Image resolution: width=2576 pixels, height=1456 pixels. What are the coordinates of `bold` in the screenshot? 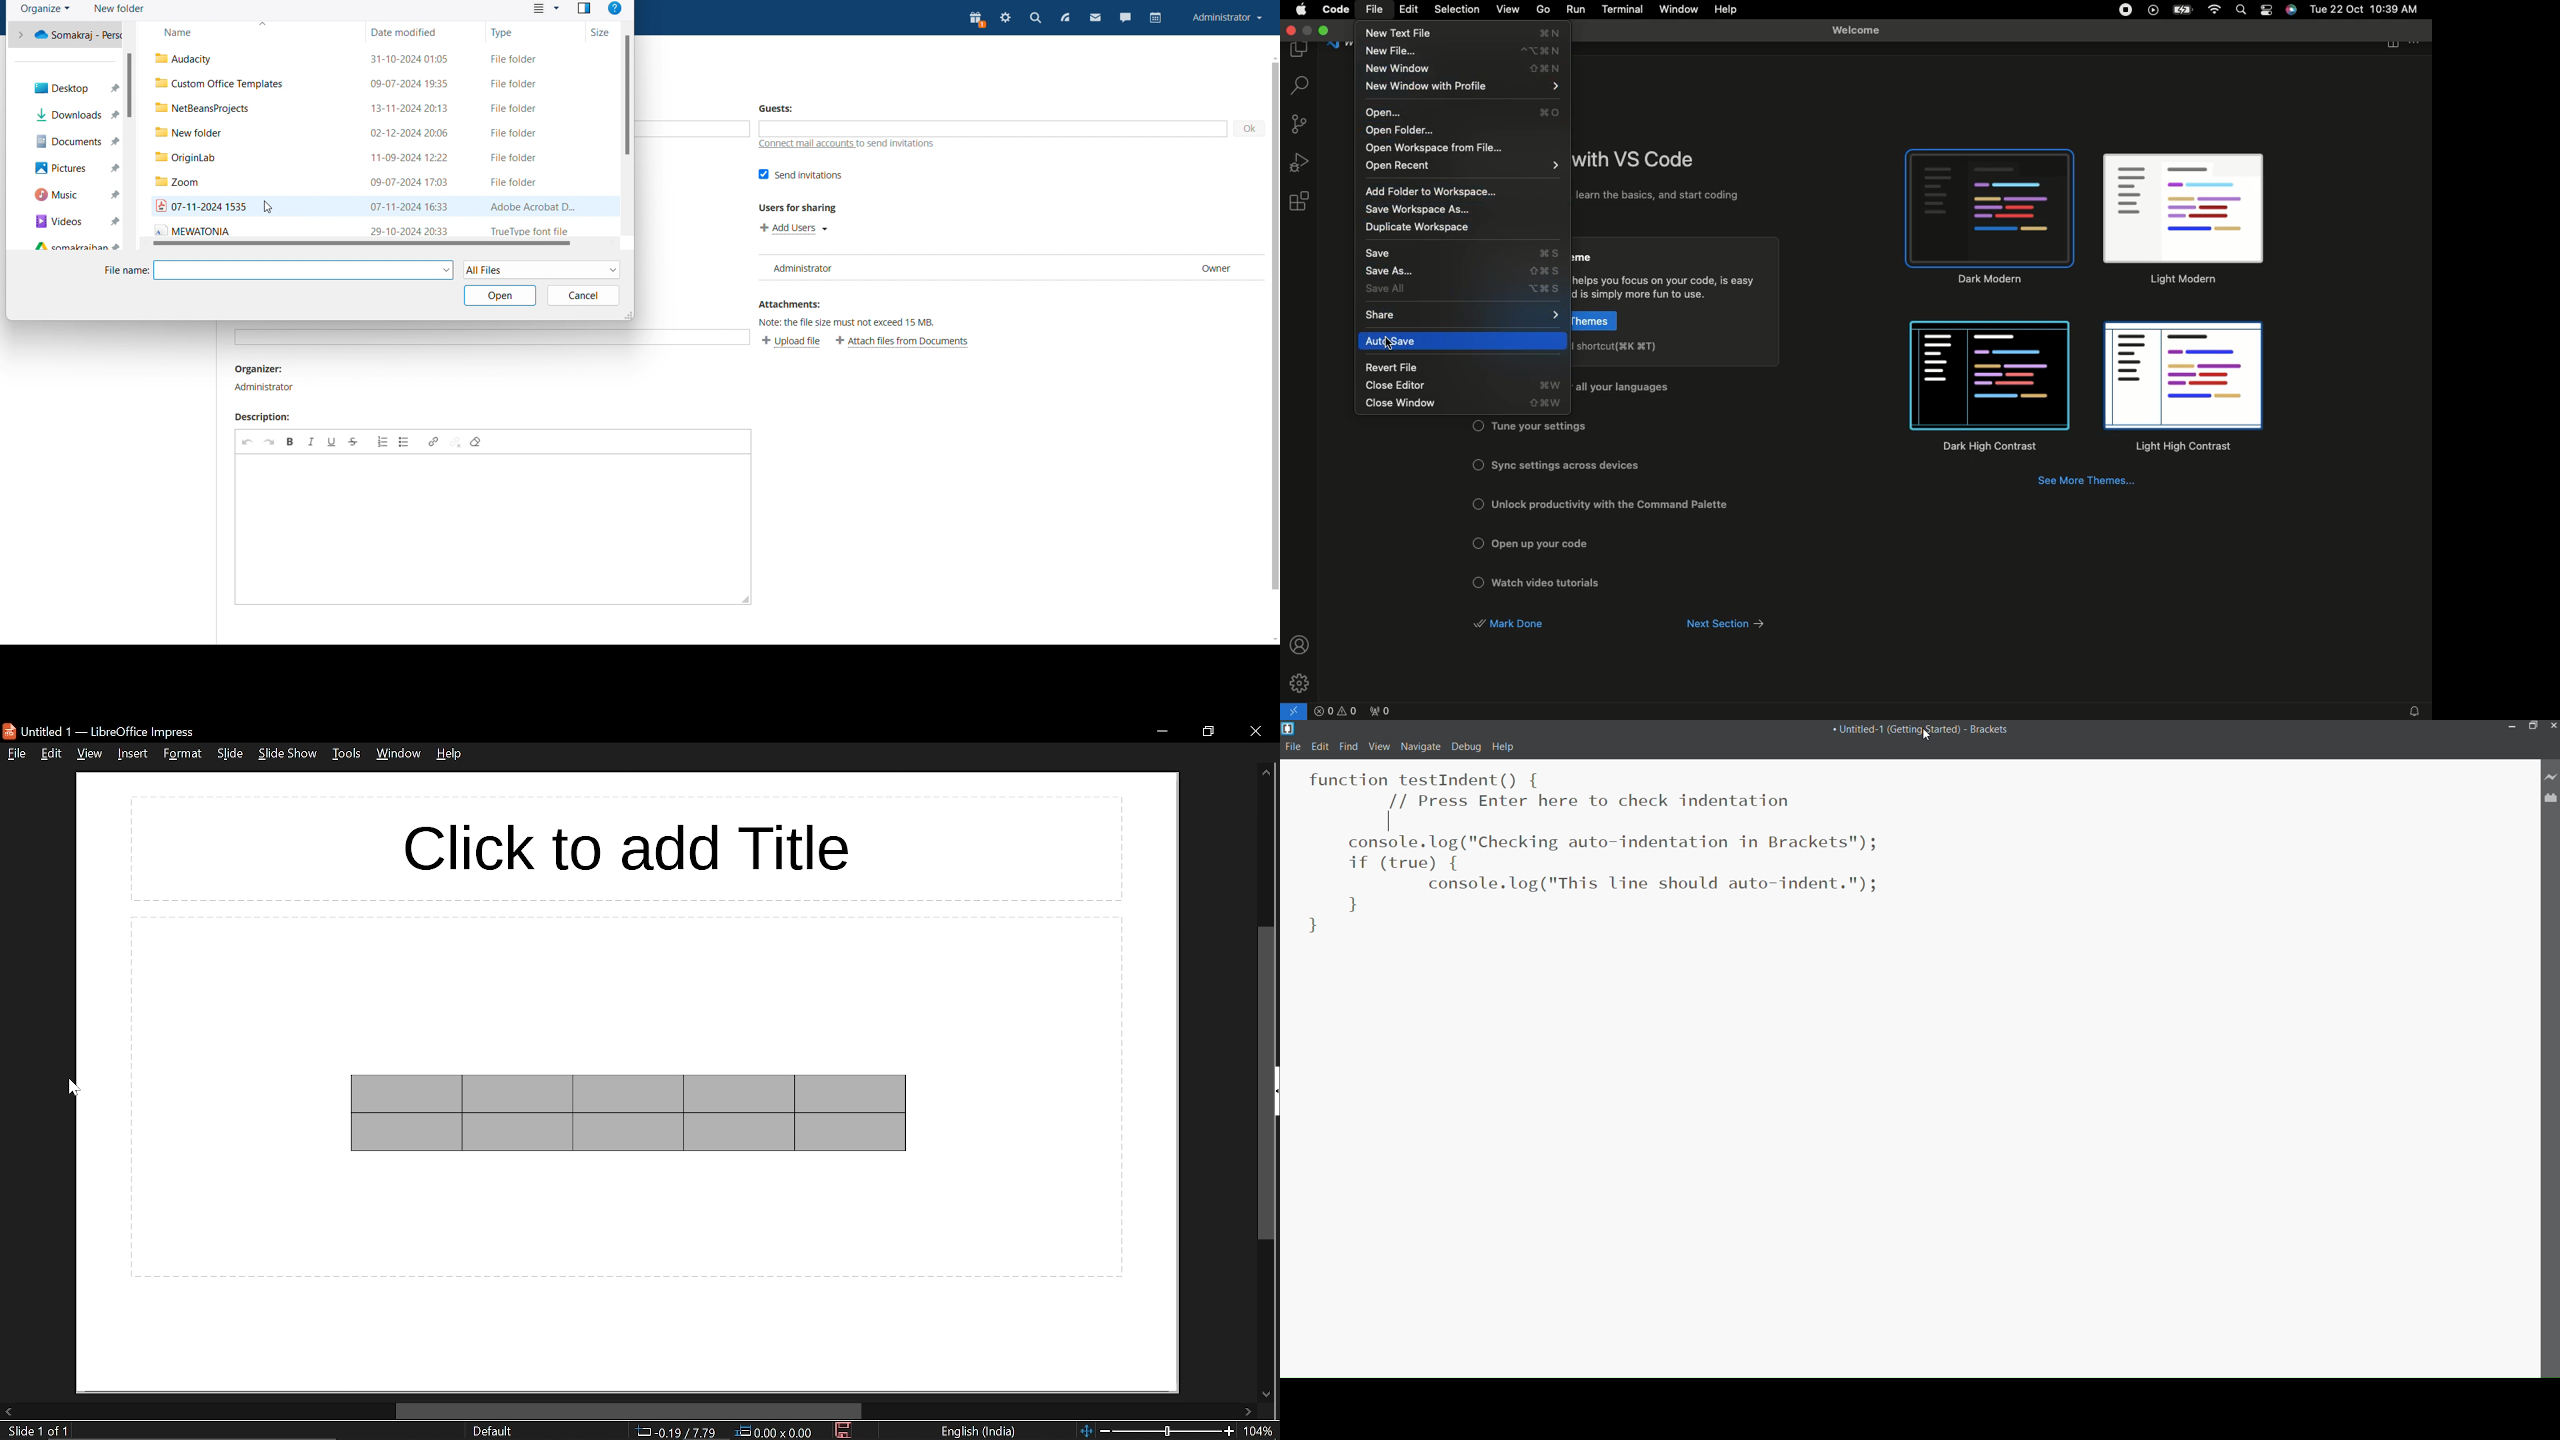 It's located at (290, 442).